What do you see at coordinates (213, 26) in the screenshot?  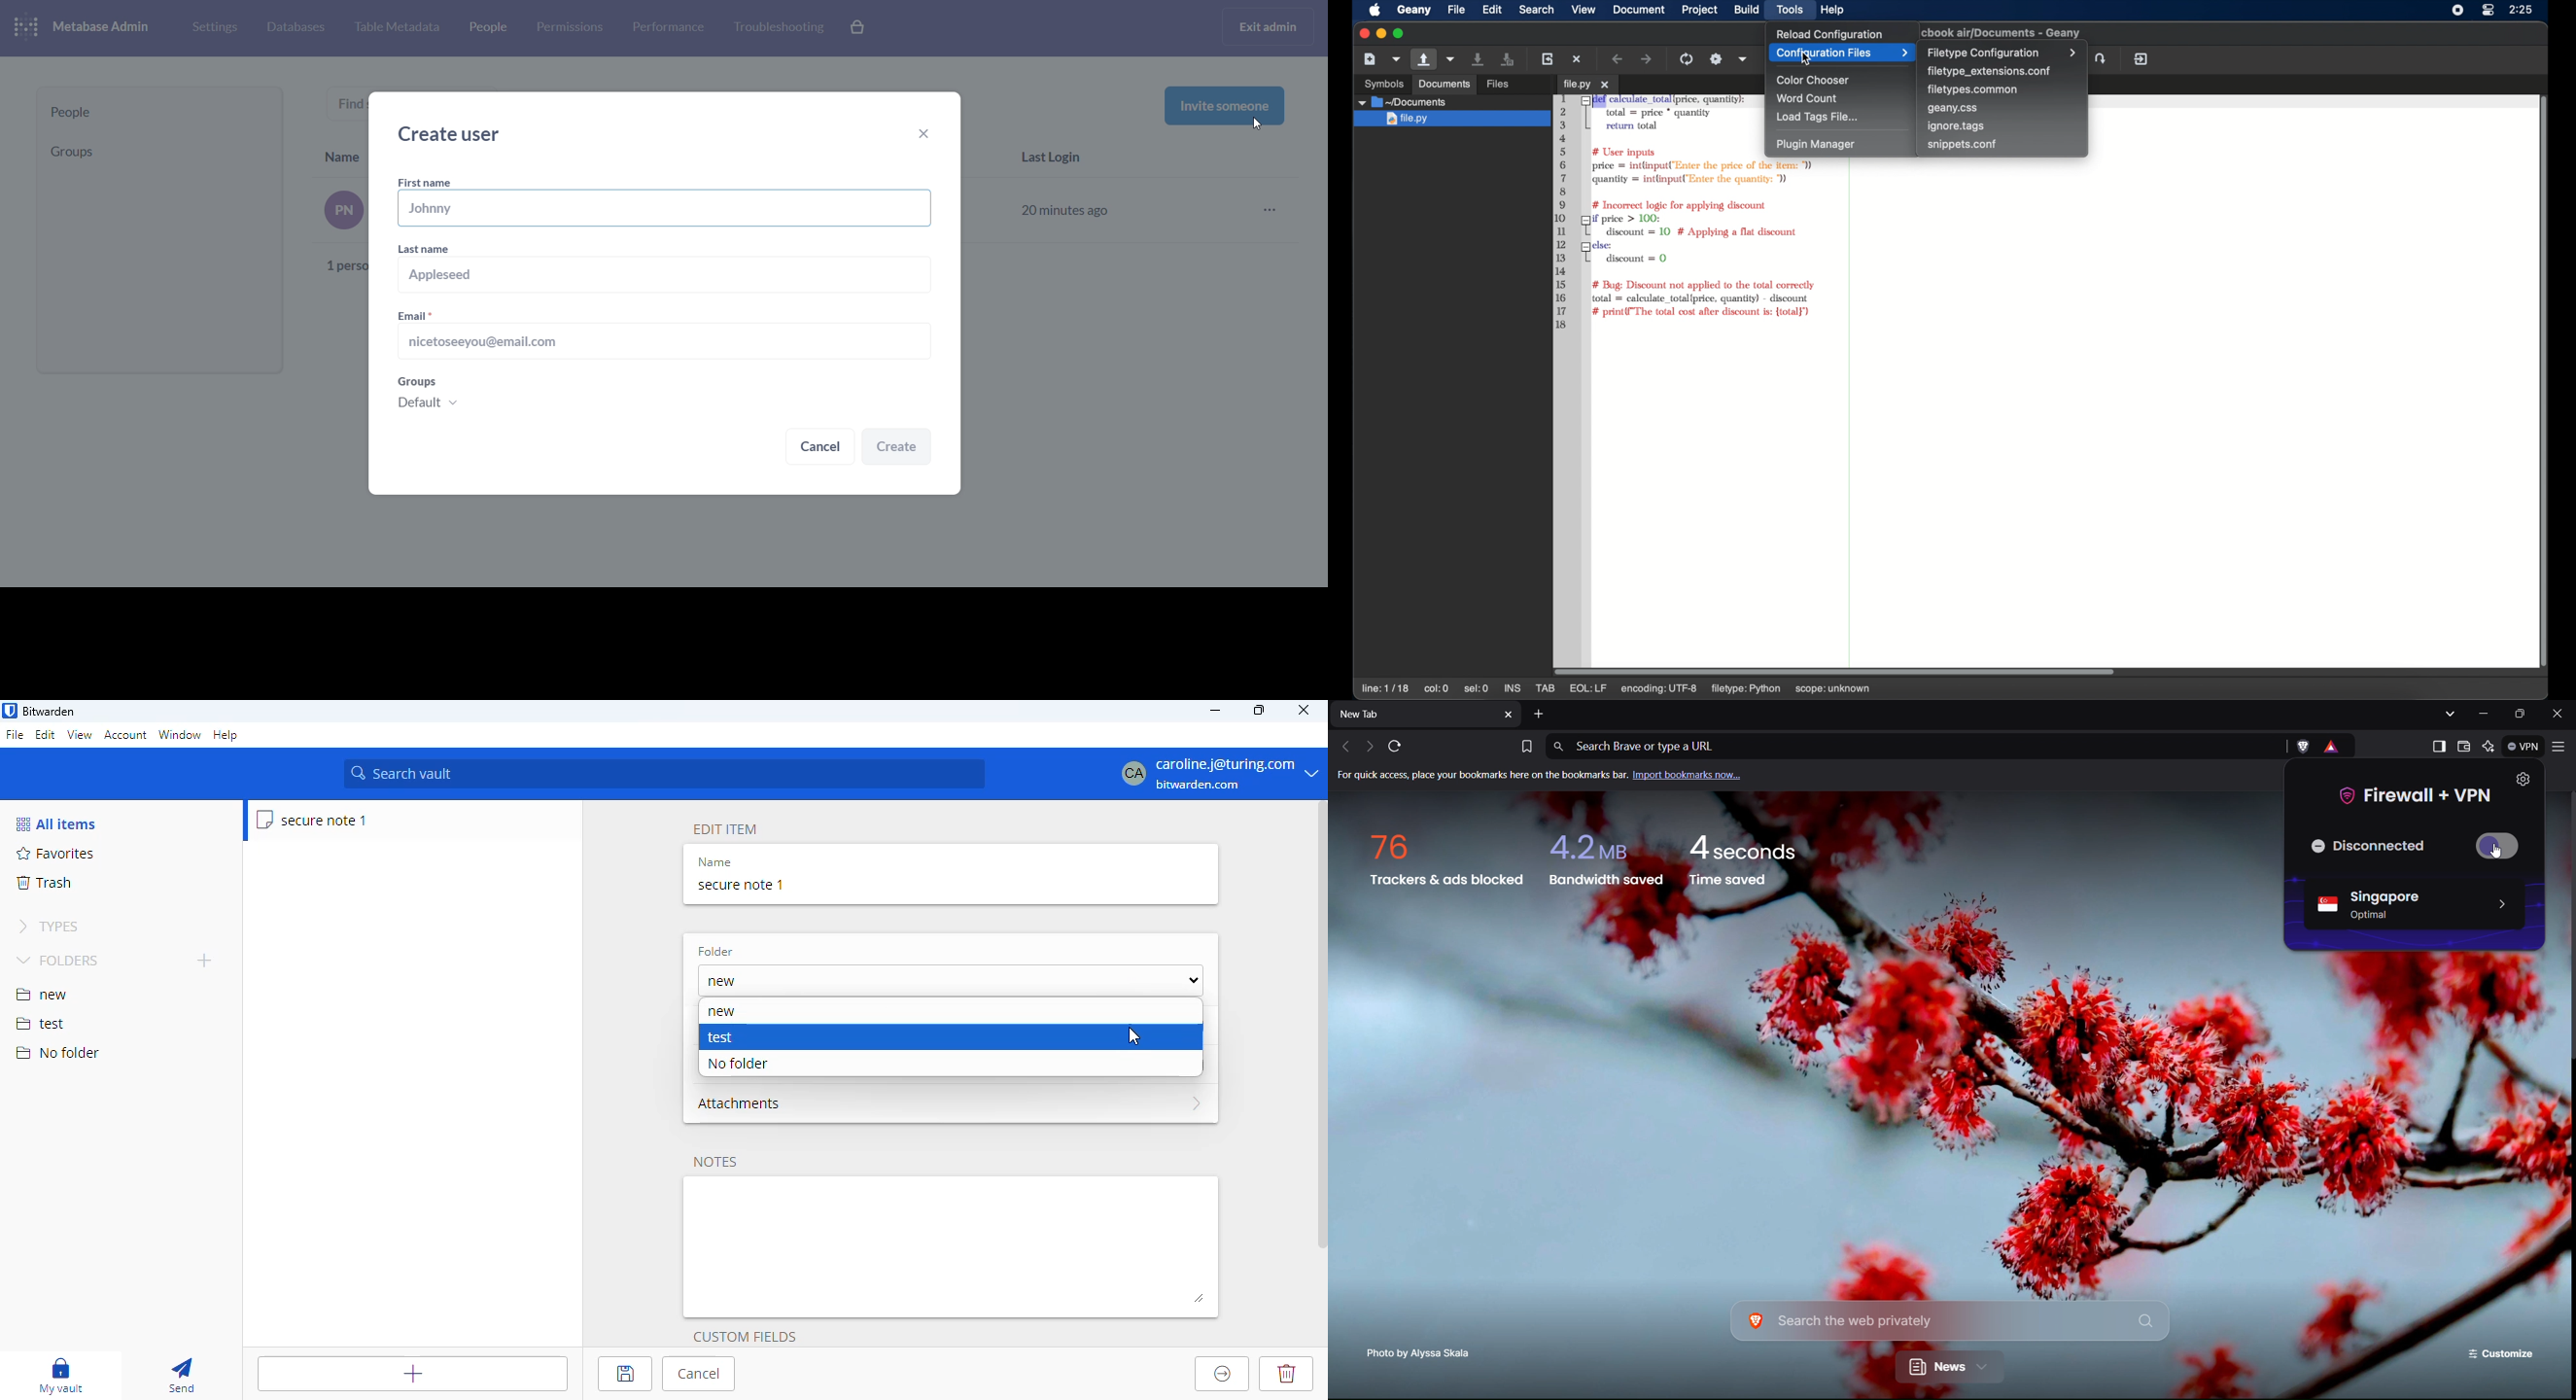 I see `settings` at bounding box center [213, 26].